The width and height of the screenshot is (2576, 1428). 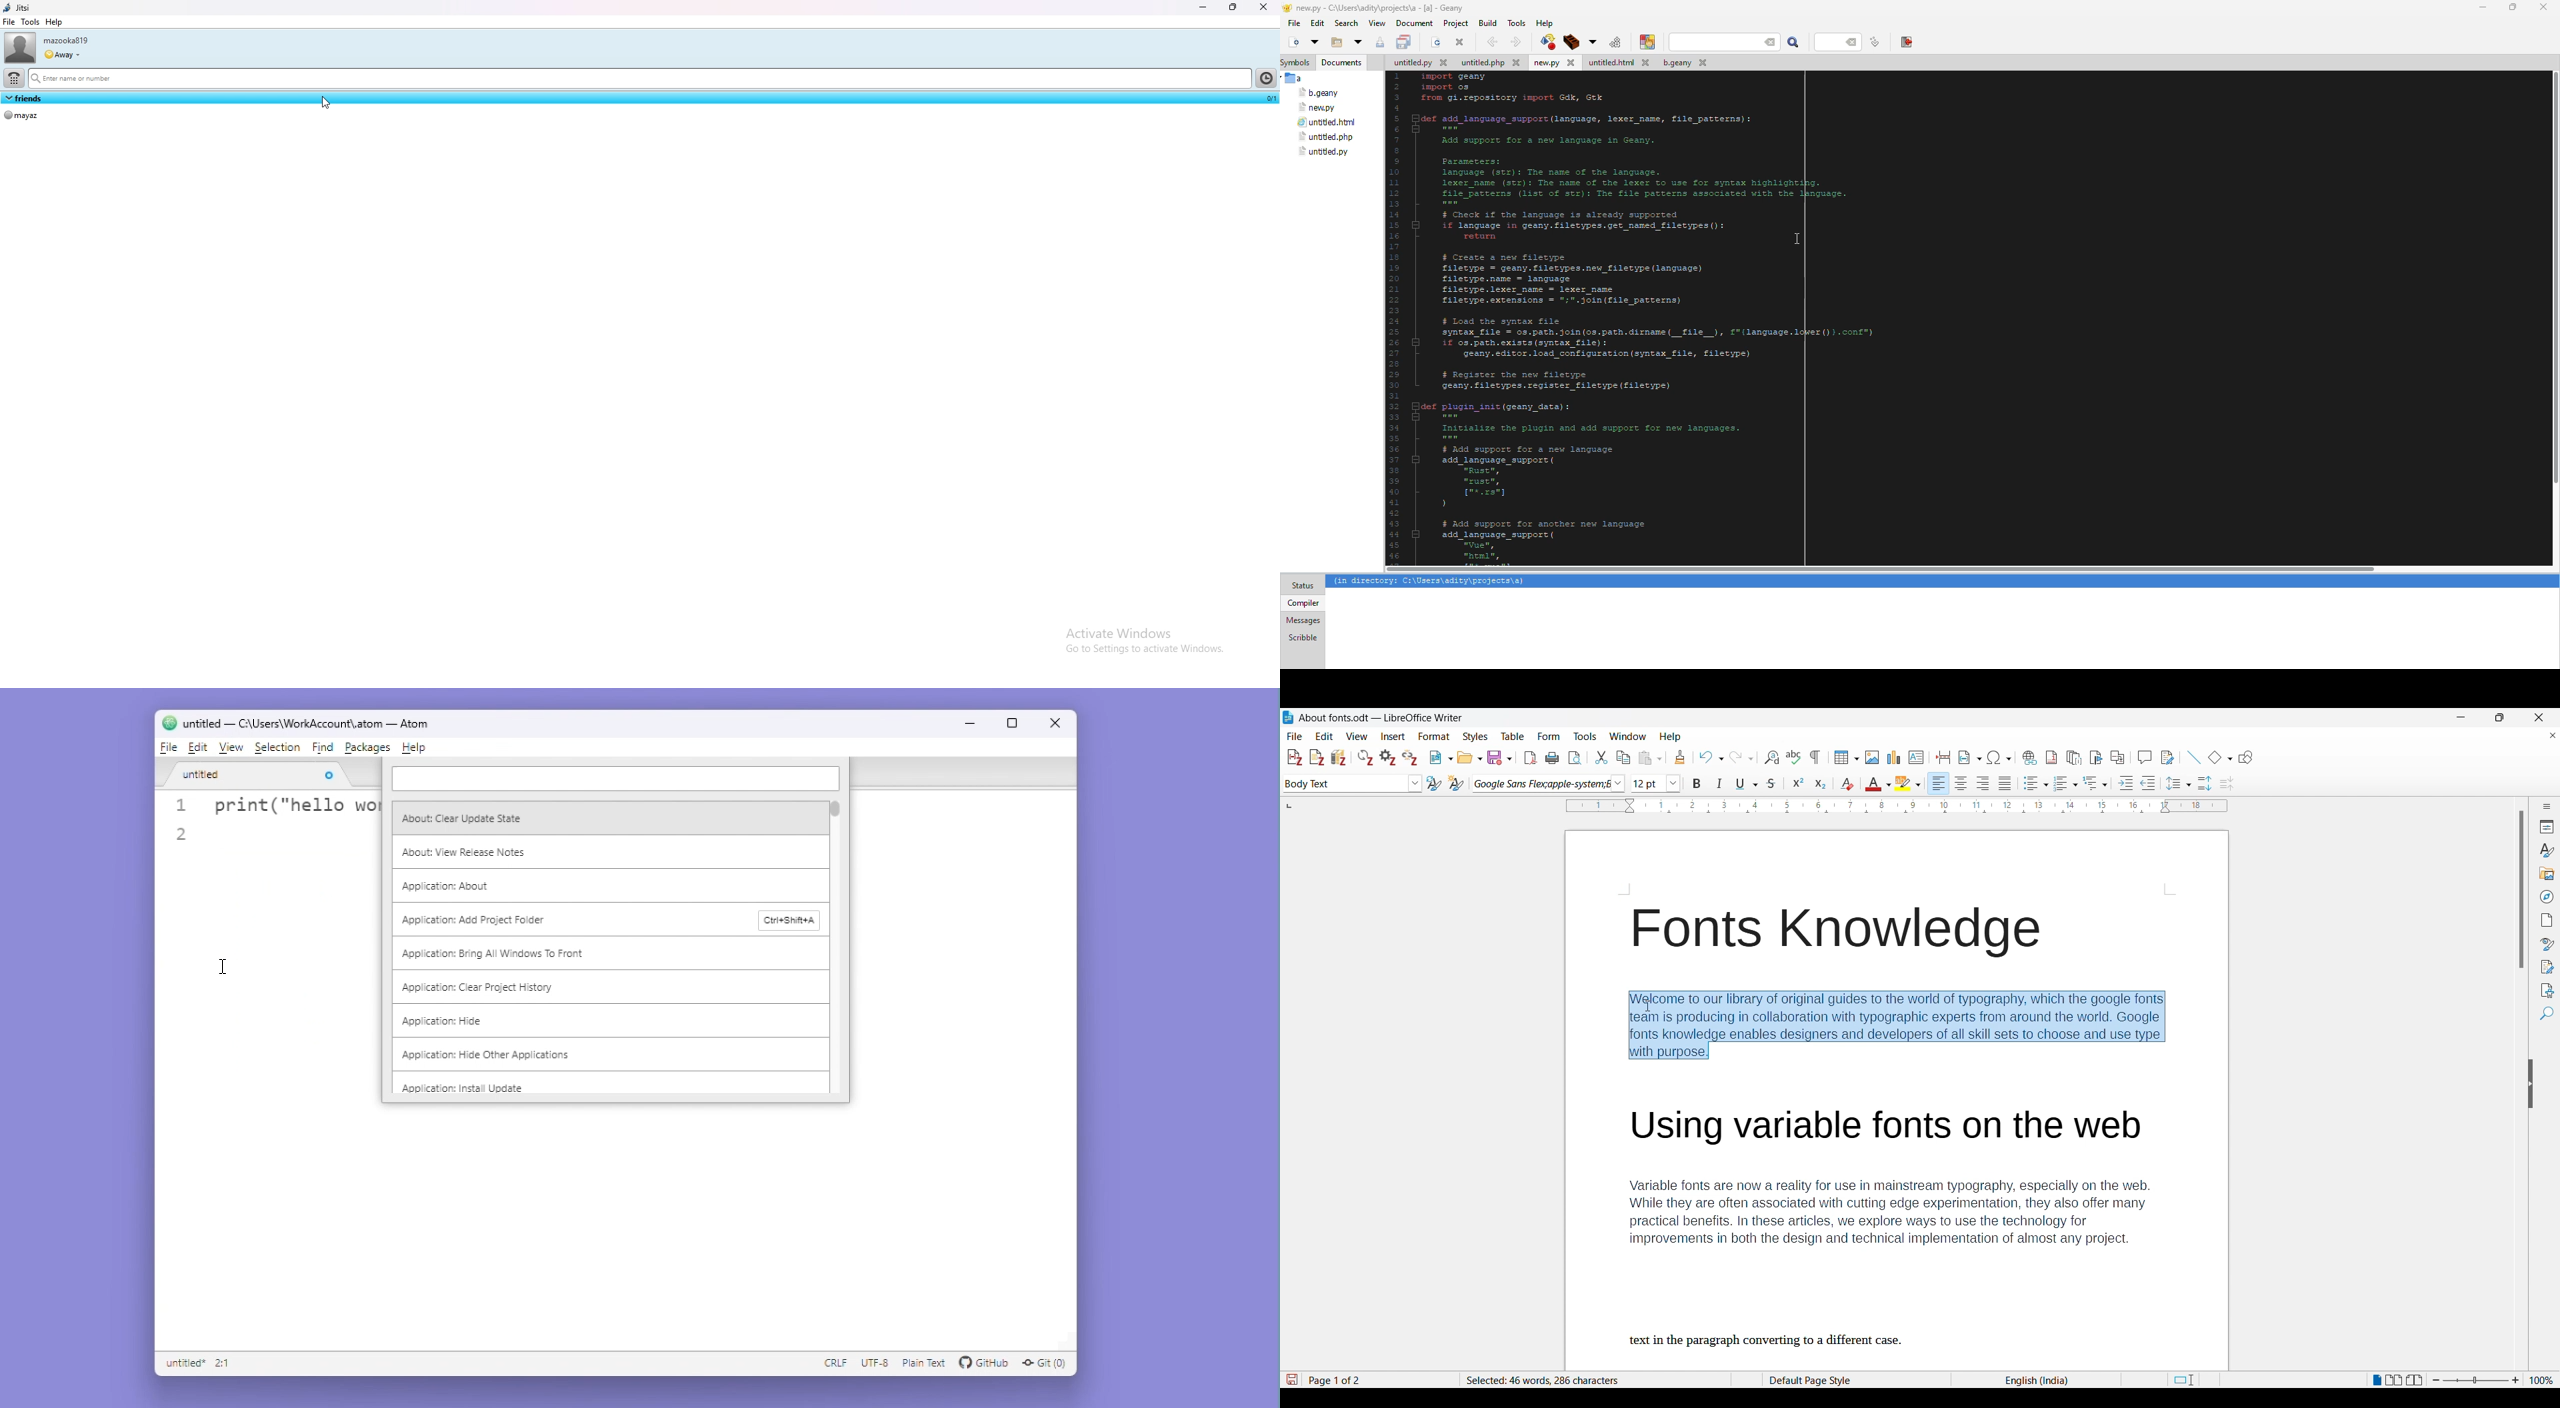 What do you see at coordinates (271, 825) in the screenshot?
I see `1 print("hello world")
2` at bounding box center [271, 825].